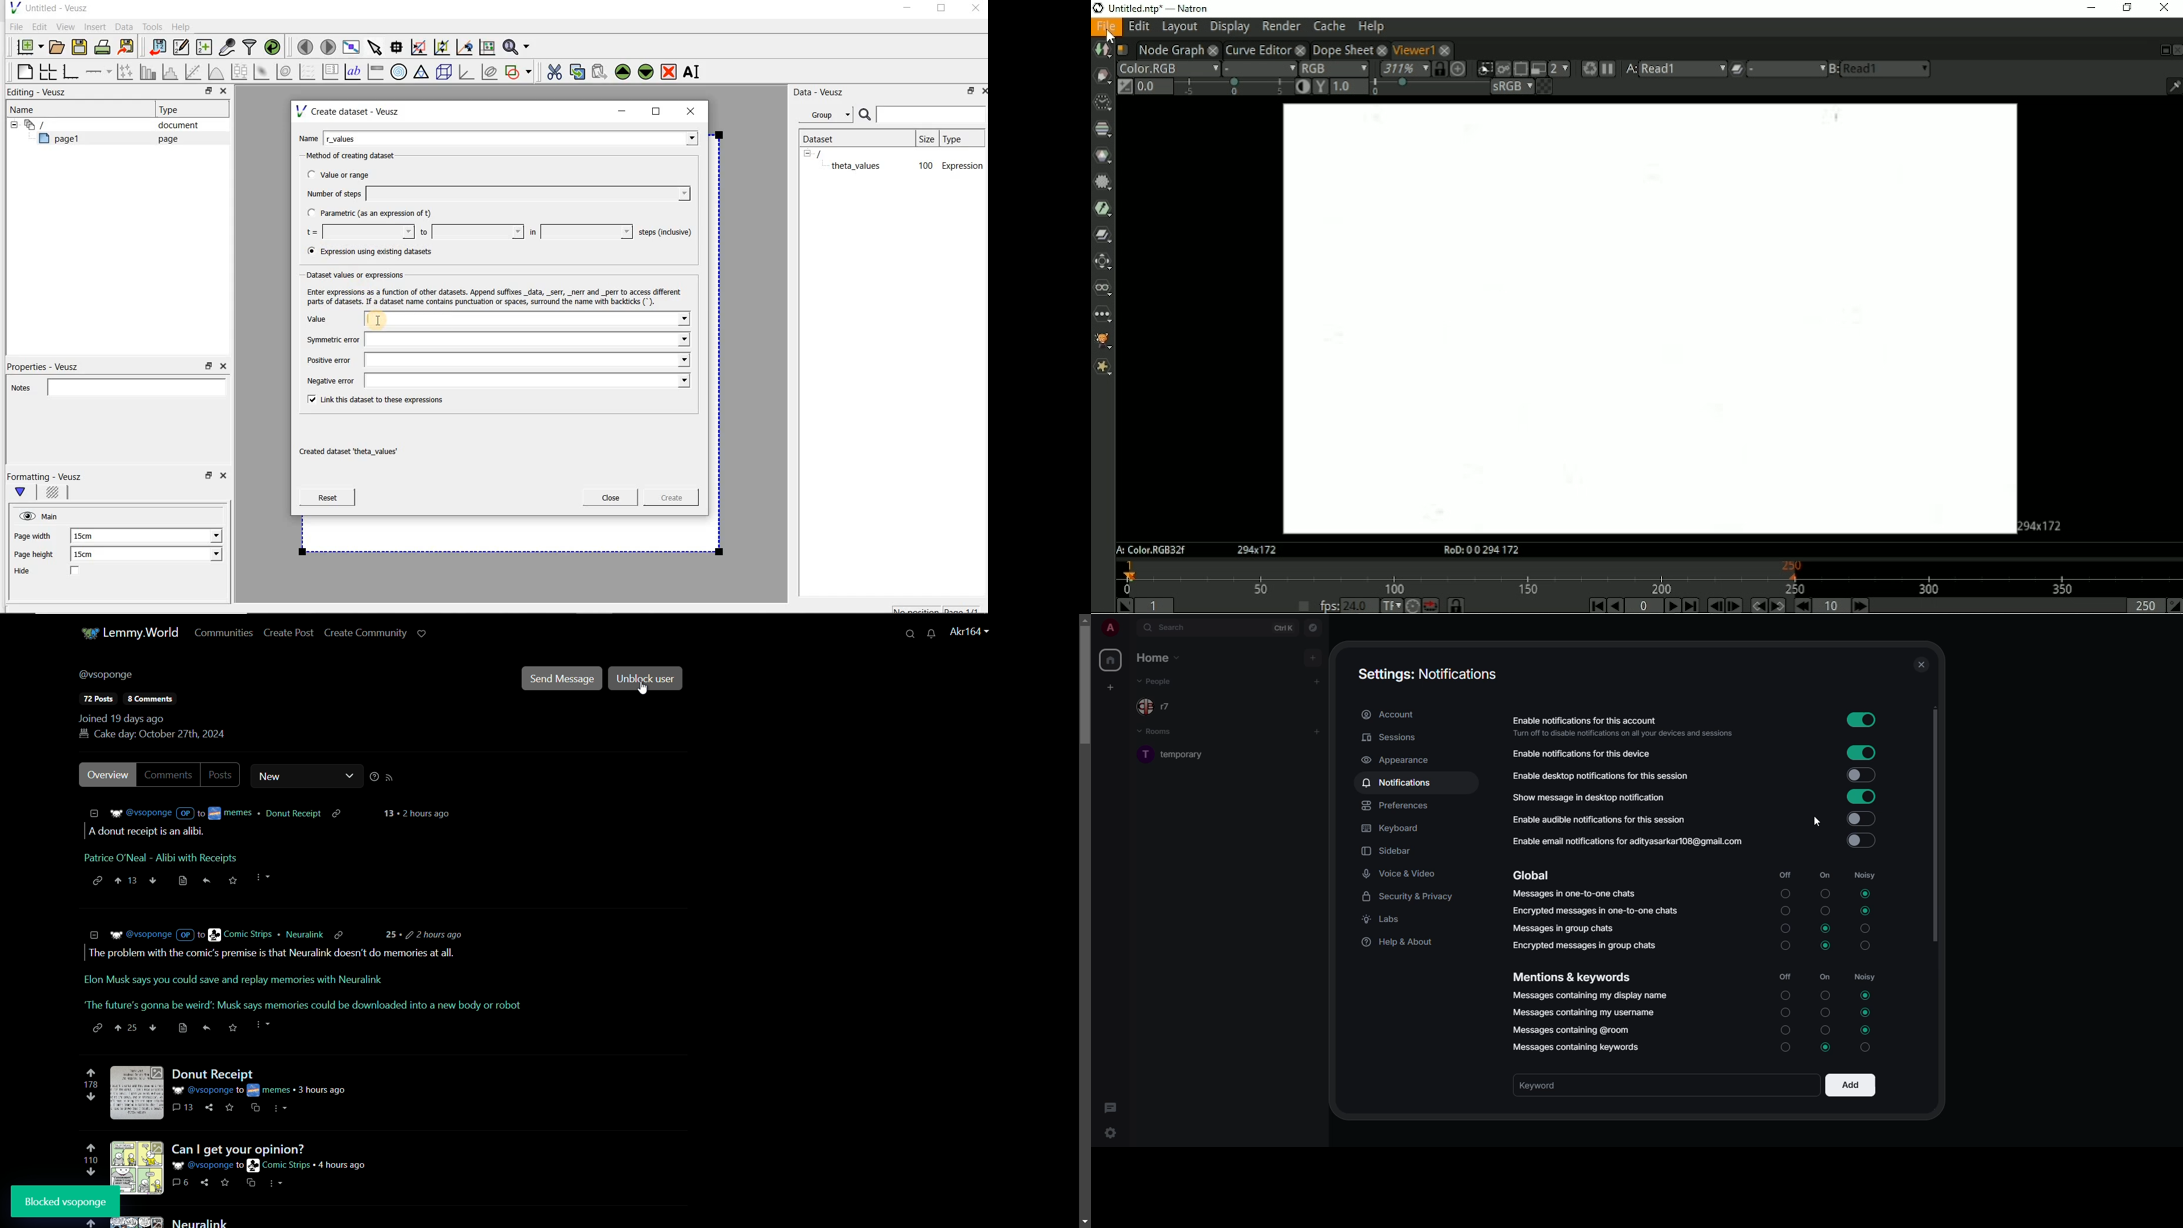 The image size is (2184, 1232). What do you see at coordinates (1867, 875) in the screenshot?
I see `noisy` at bounding box center [1867, 875].